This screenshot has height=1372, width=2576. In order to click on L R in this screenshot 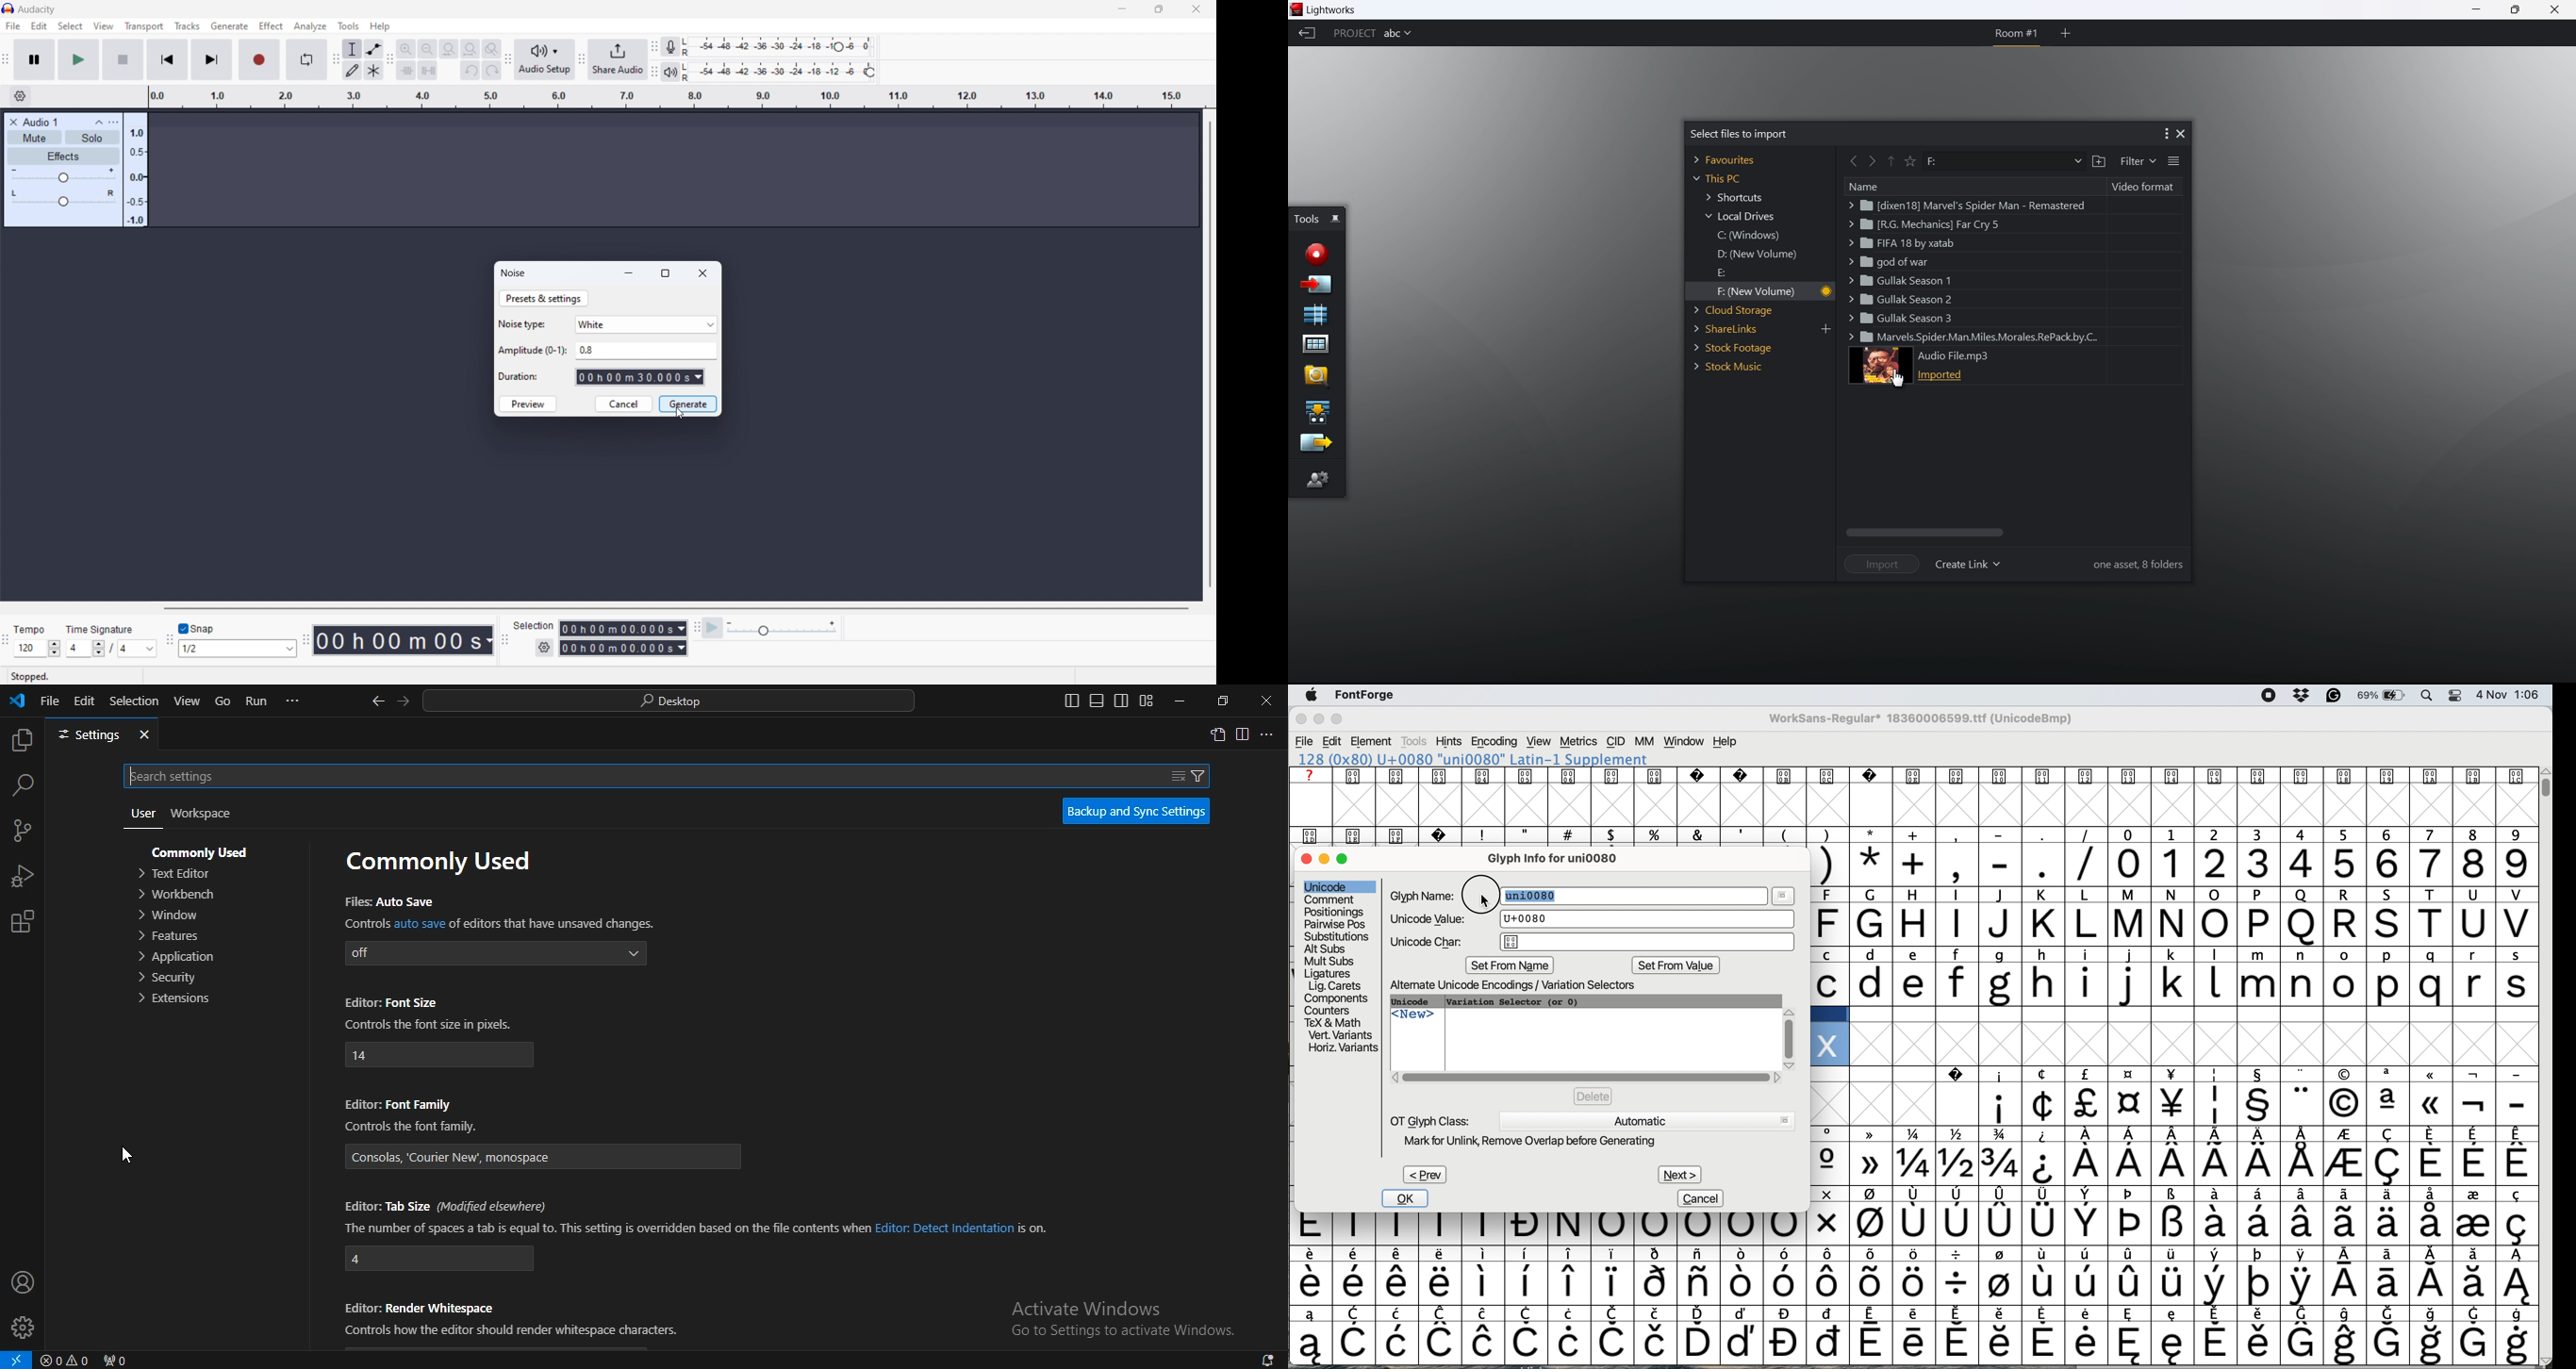, I will do `click(688, 60)`.